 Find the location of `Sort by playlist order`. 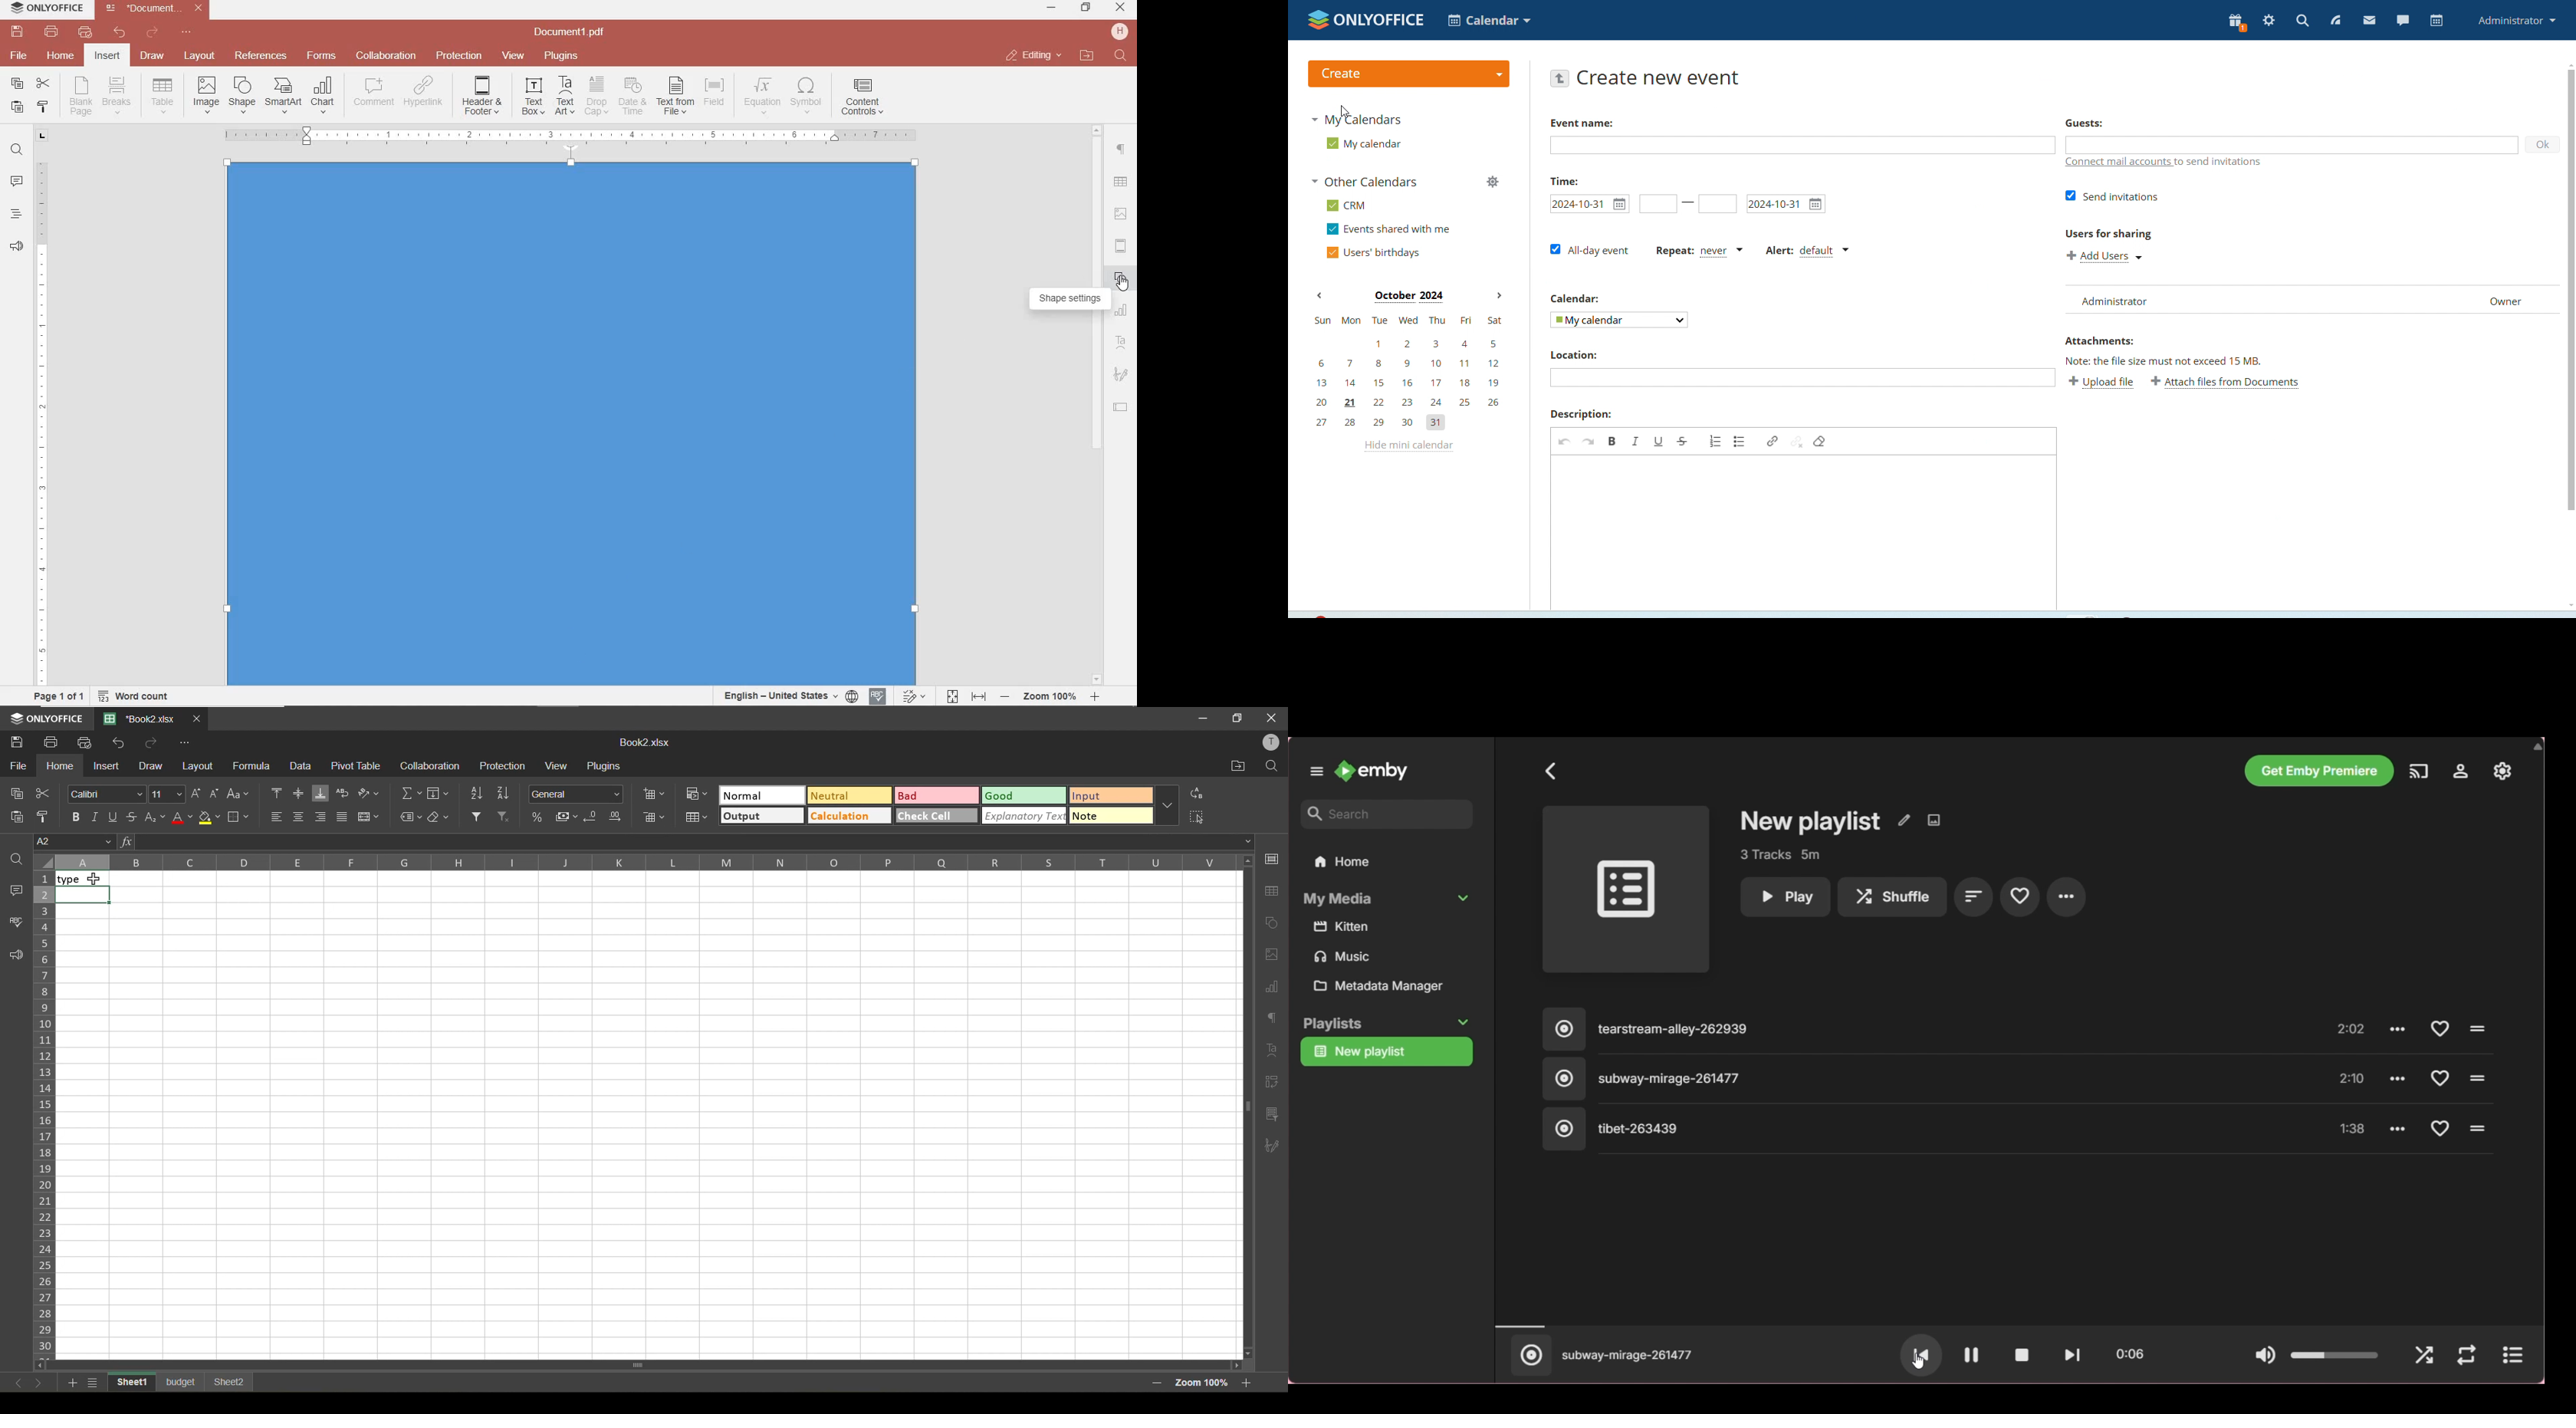

Sort by playlist order is located at coordinates (1974, 896).